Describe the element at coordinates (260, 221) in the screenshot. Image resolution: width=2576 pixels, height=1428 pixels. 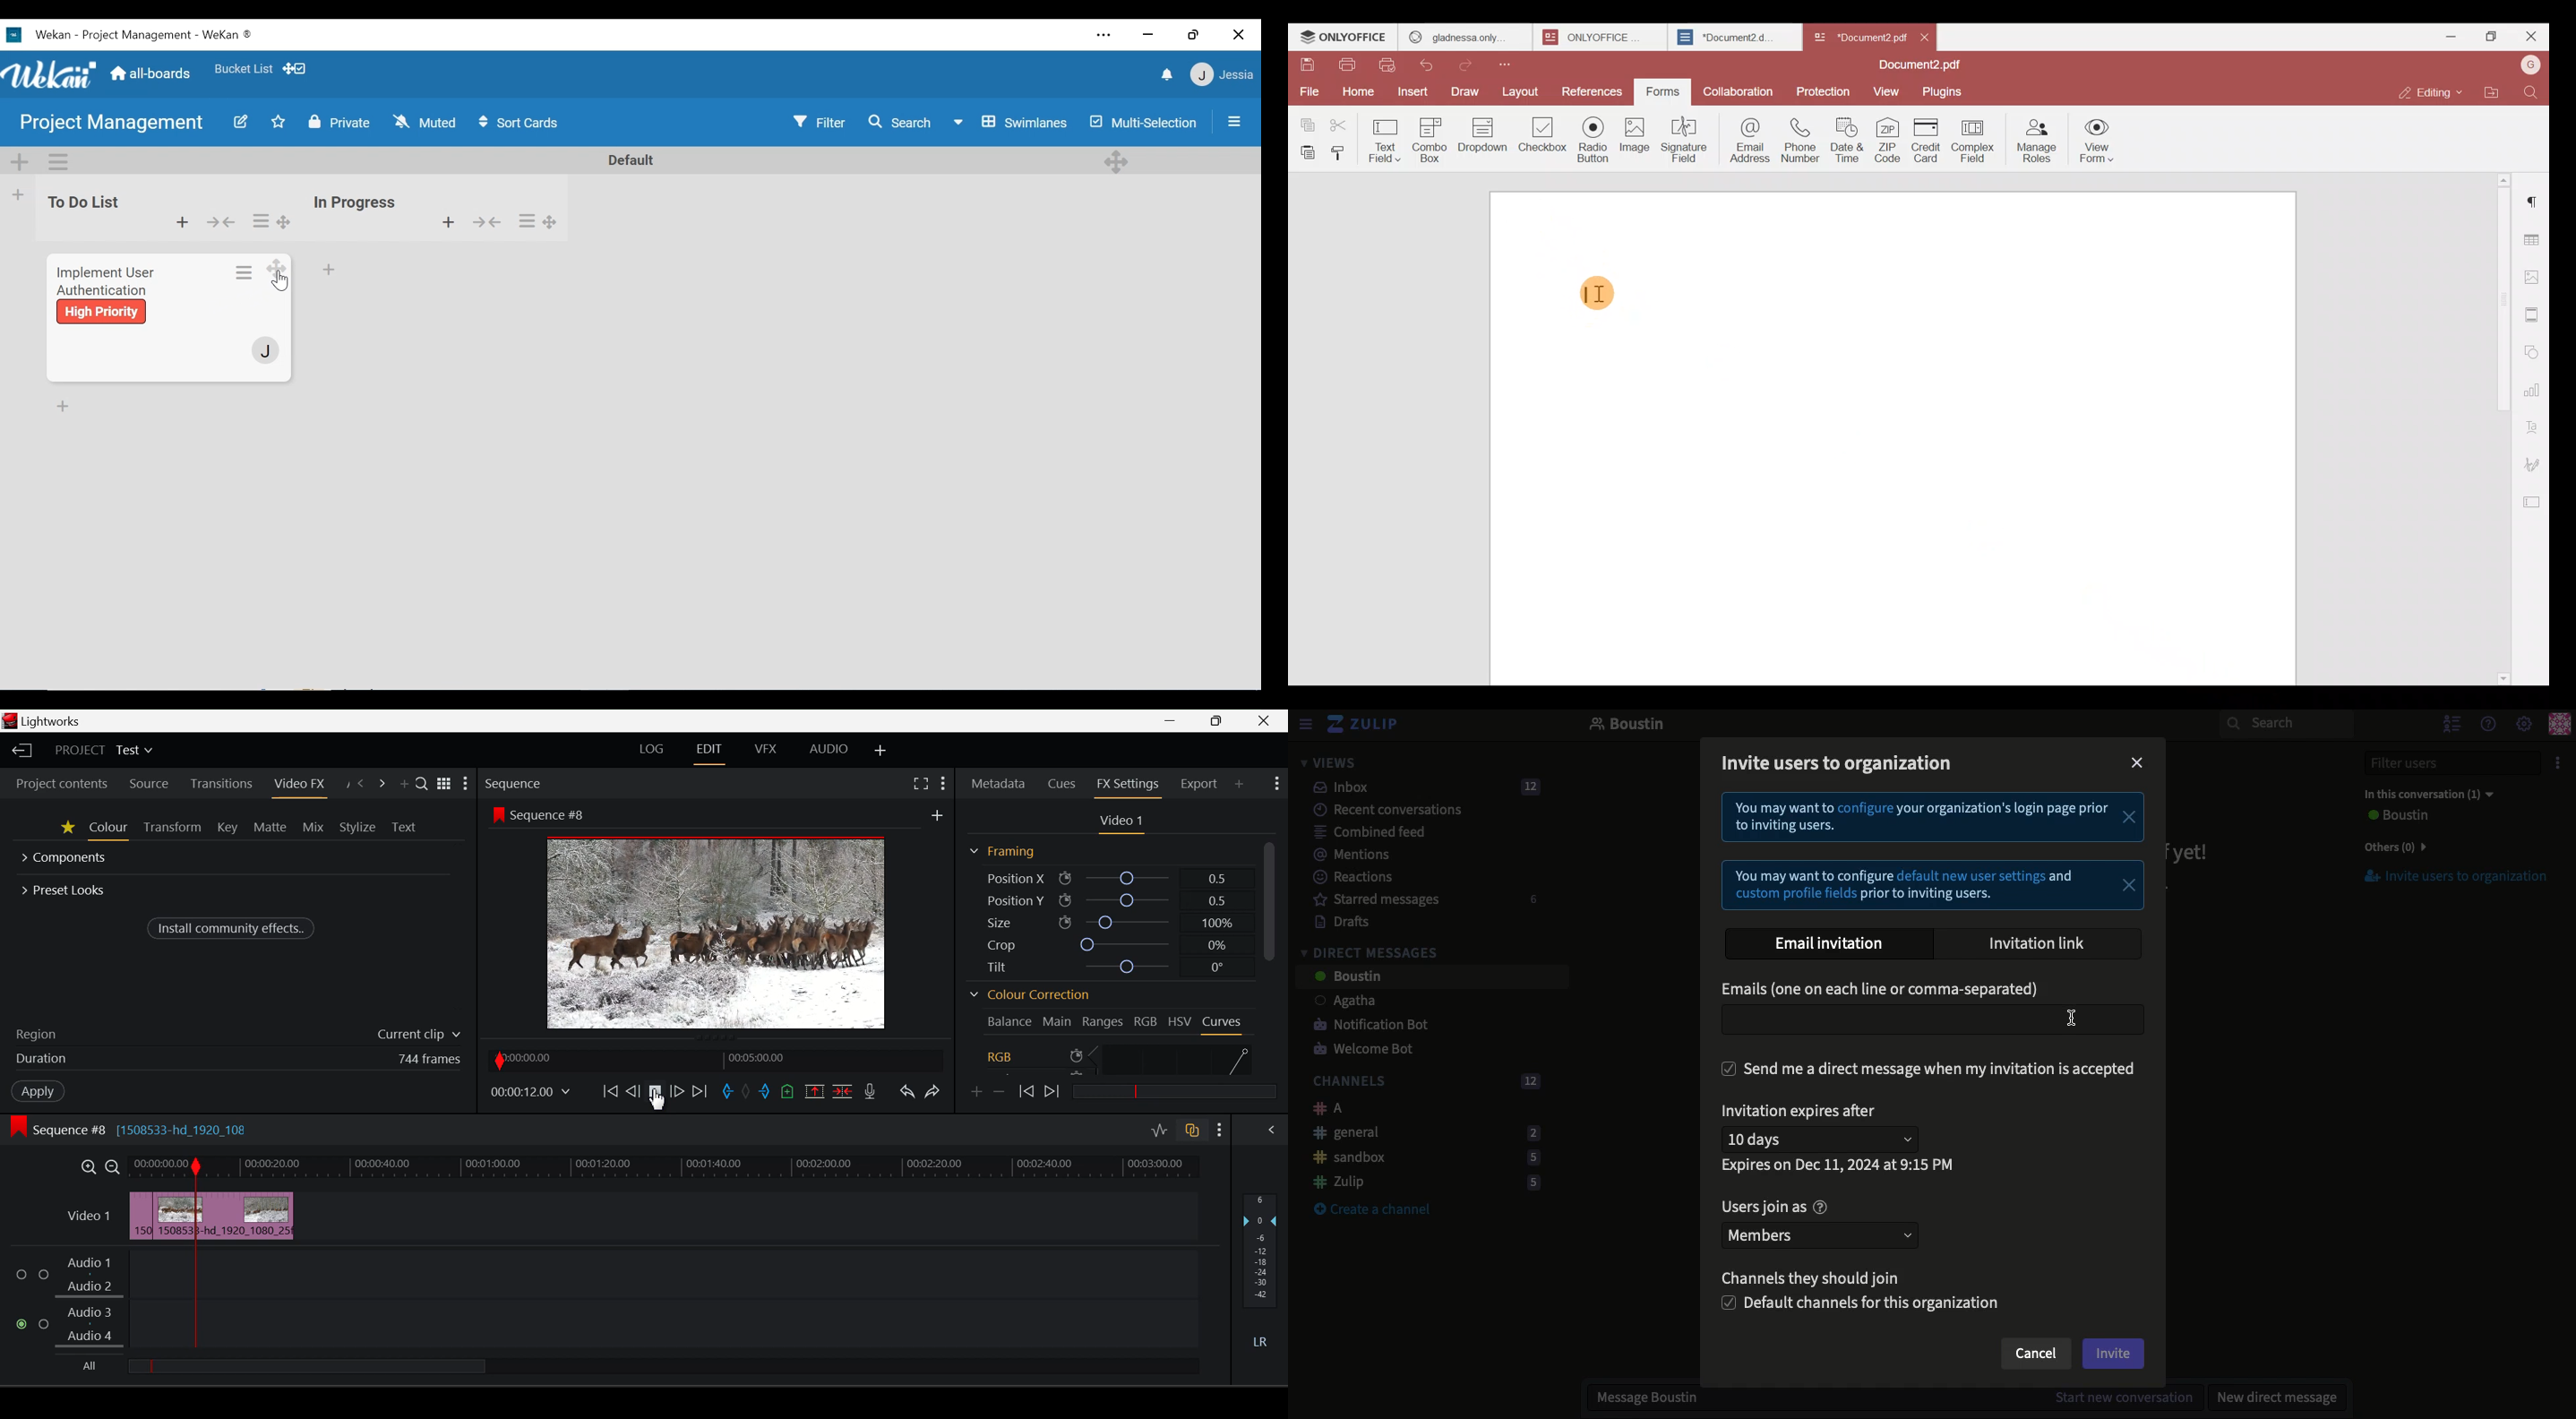
I see `list actions` at that location.